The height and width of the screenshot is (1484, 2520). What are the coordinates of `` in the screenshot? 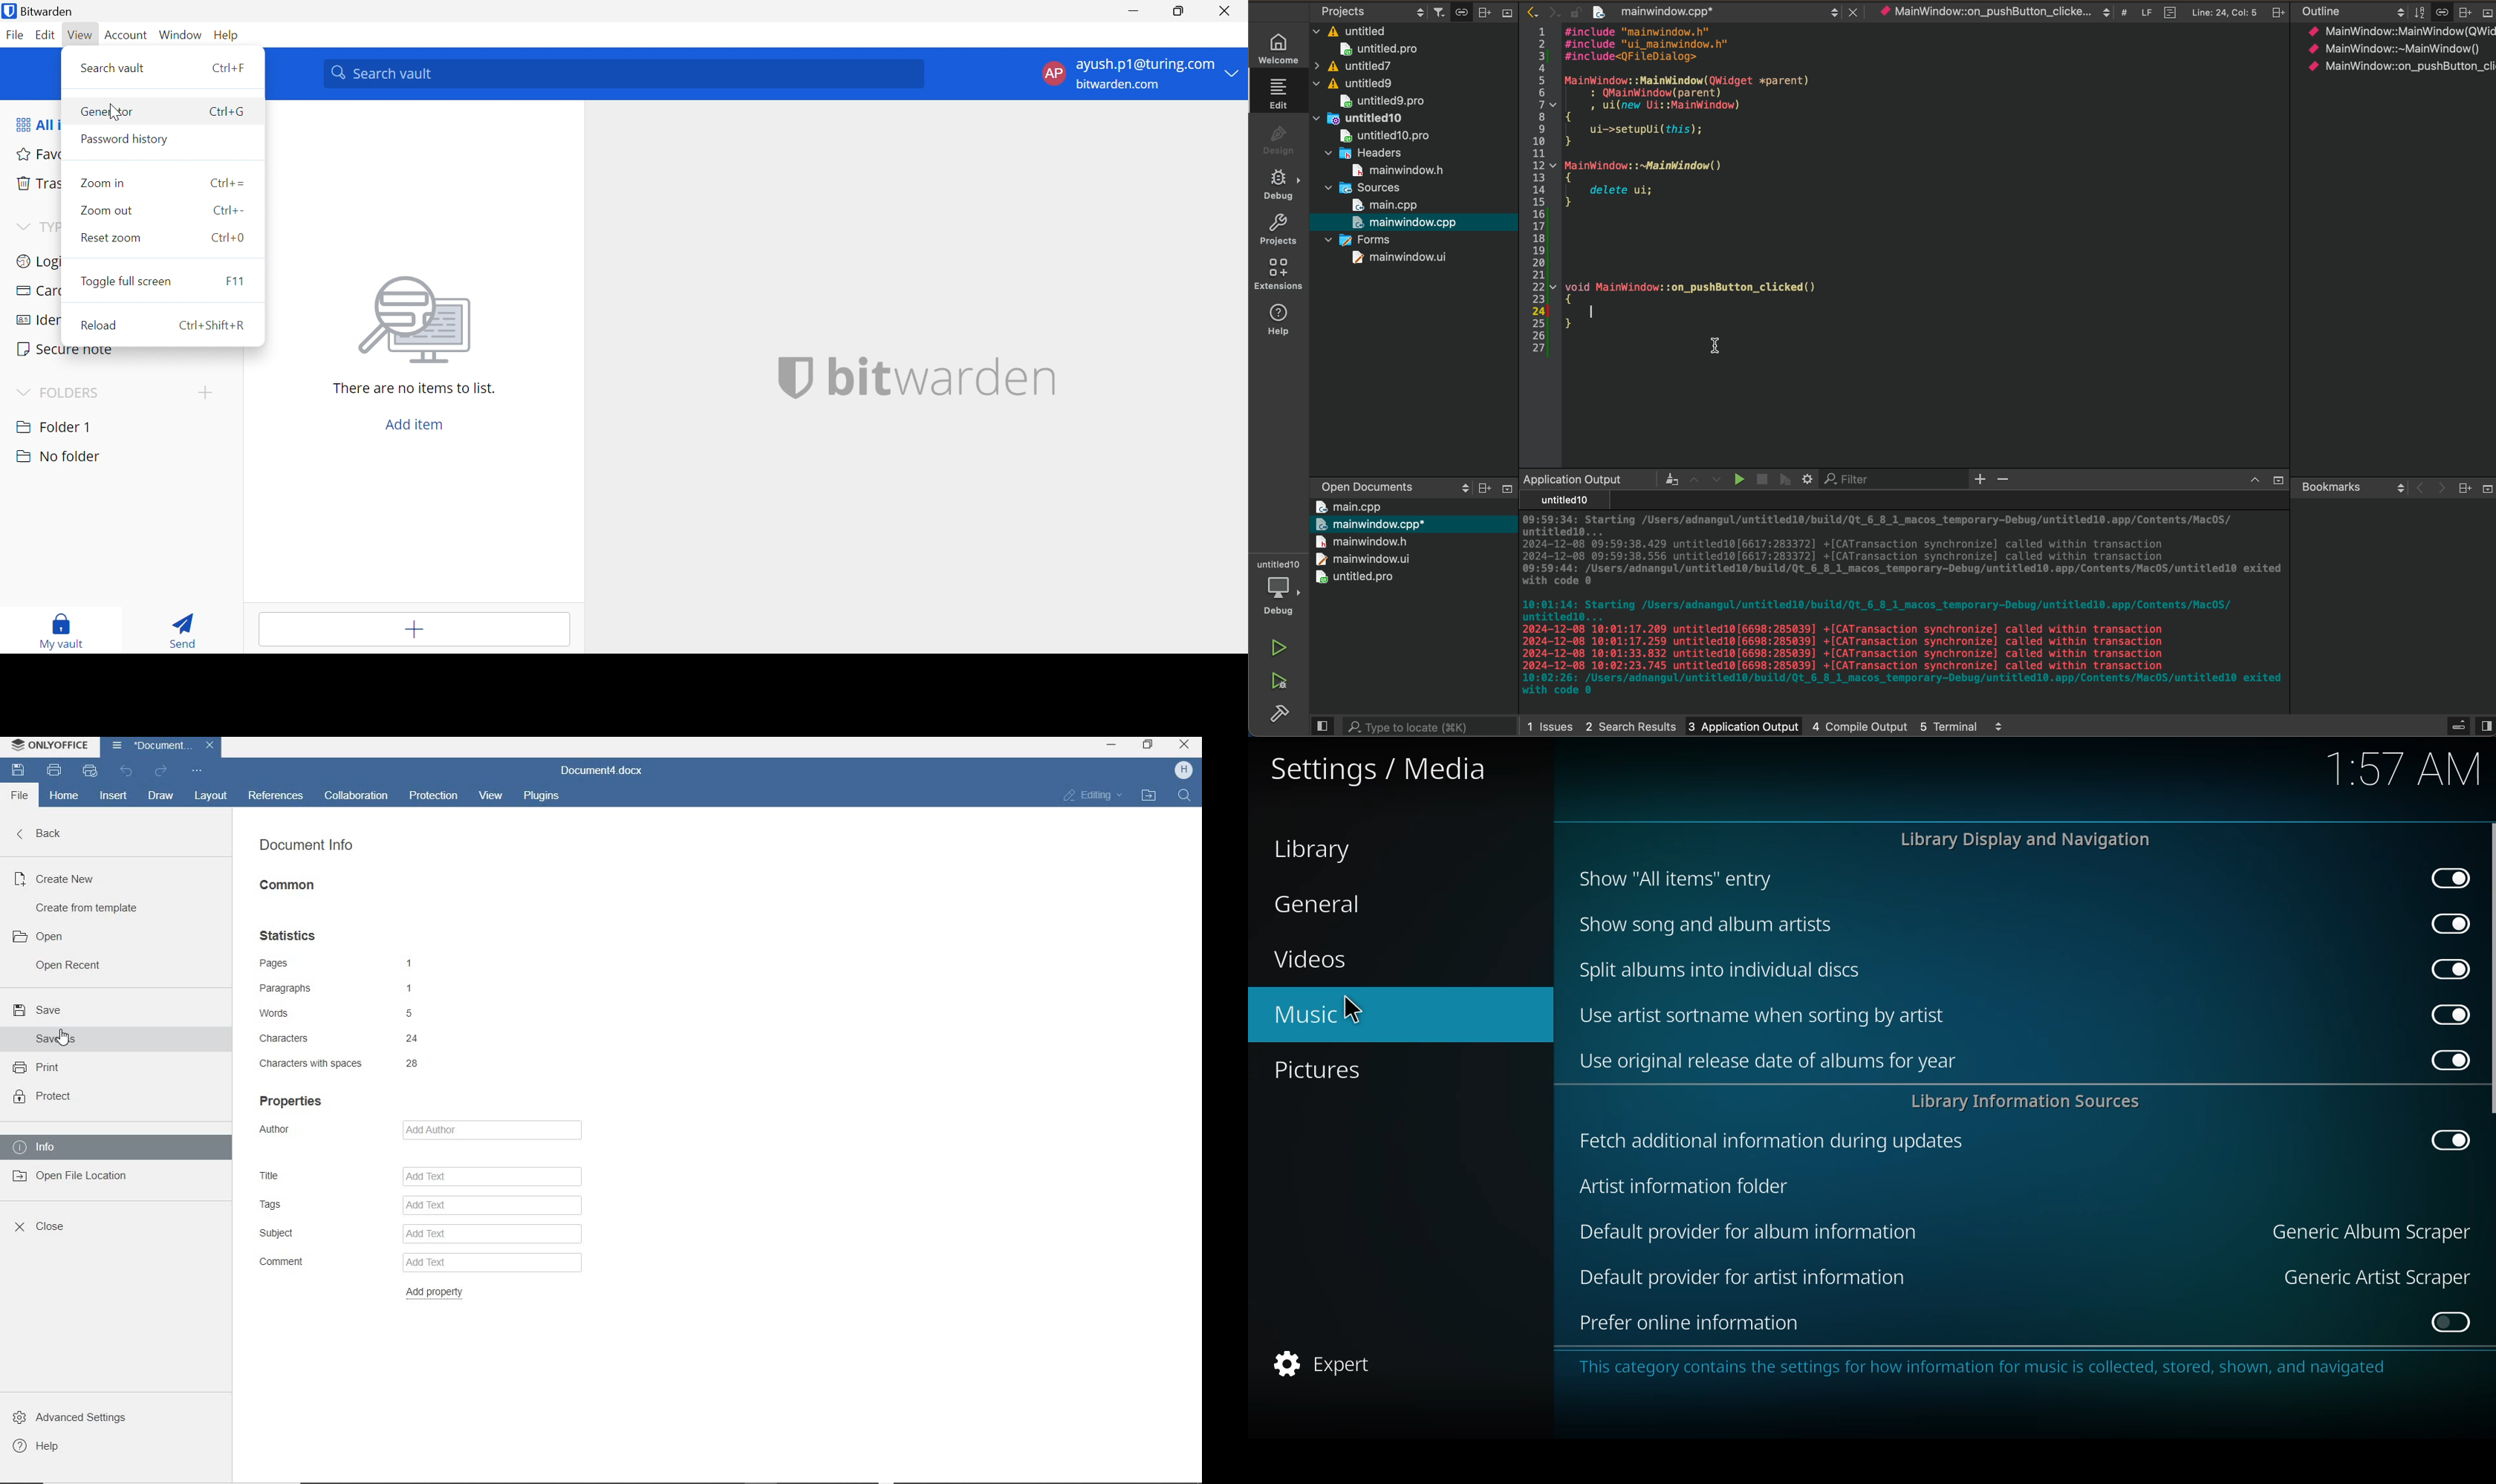 It's located at (1664, 478).